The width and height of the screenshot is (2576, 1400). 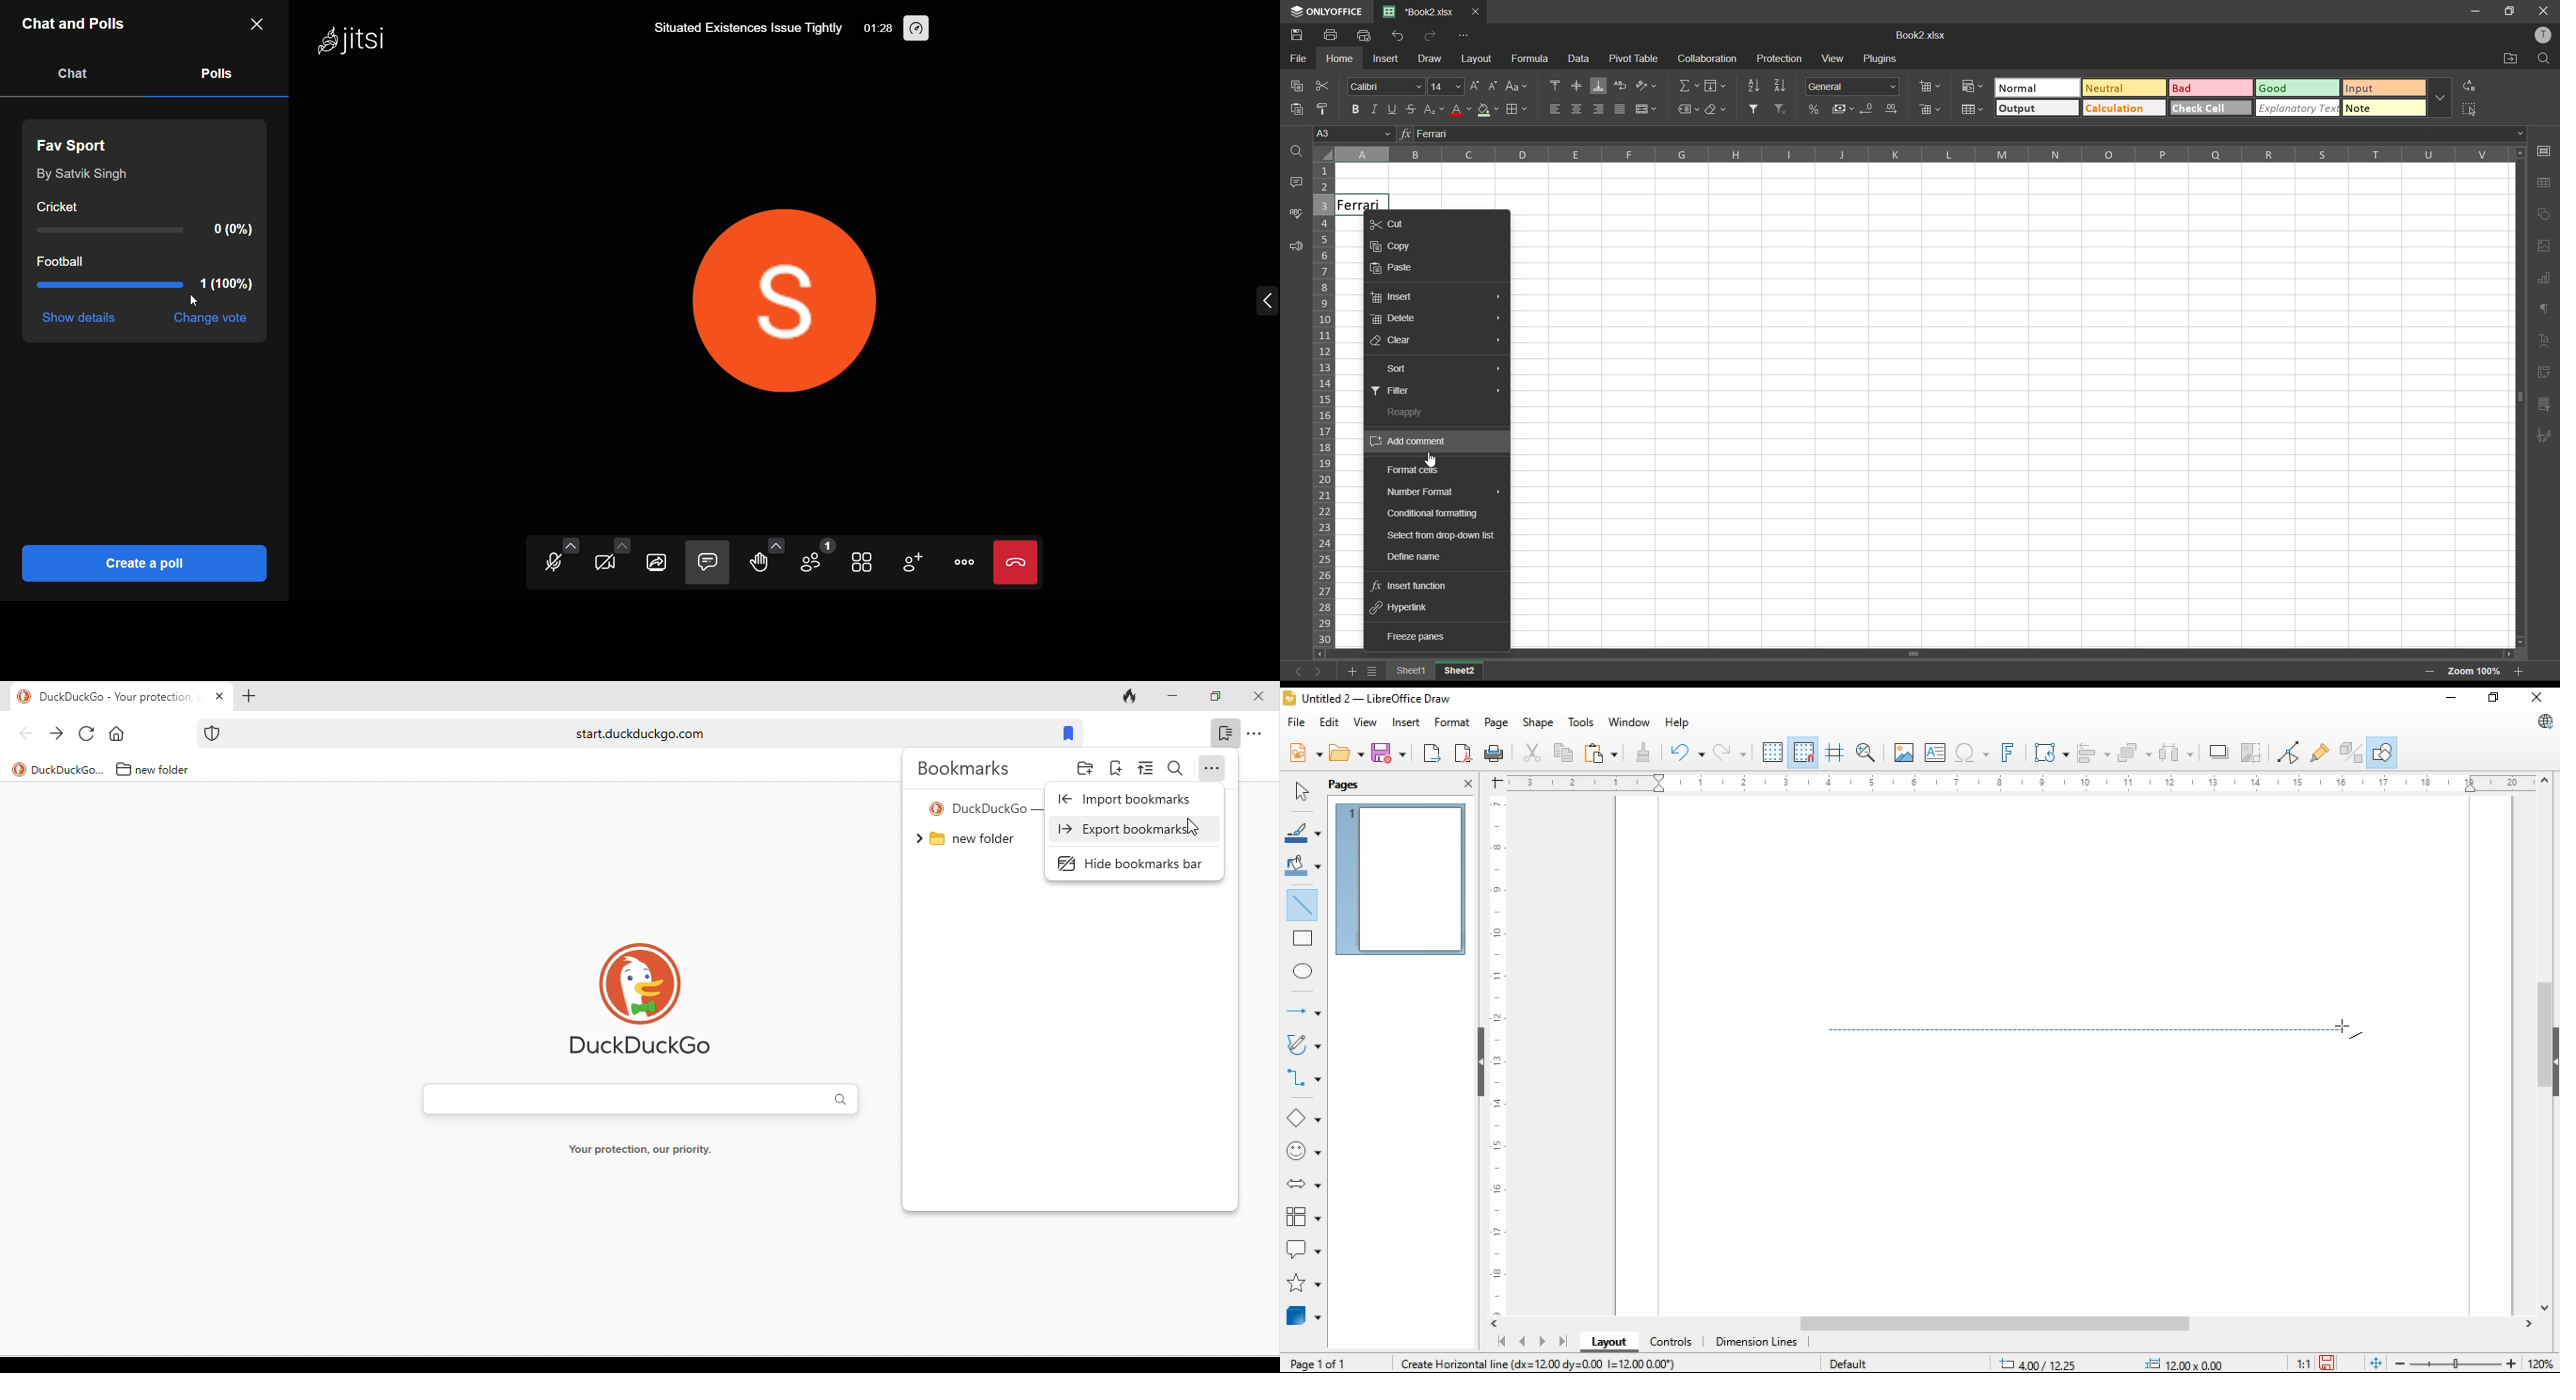 I want to click on more emoji, so click(x=777, y=543).